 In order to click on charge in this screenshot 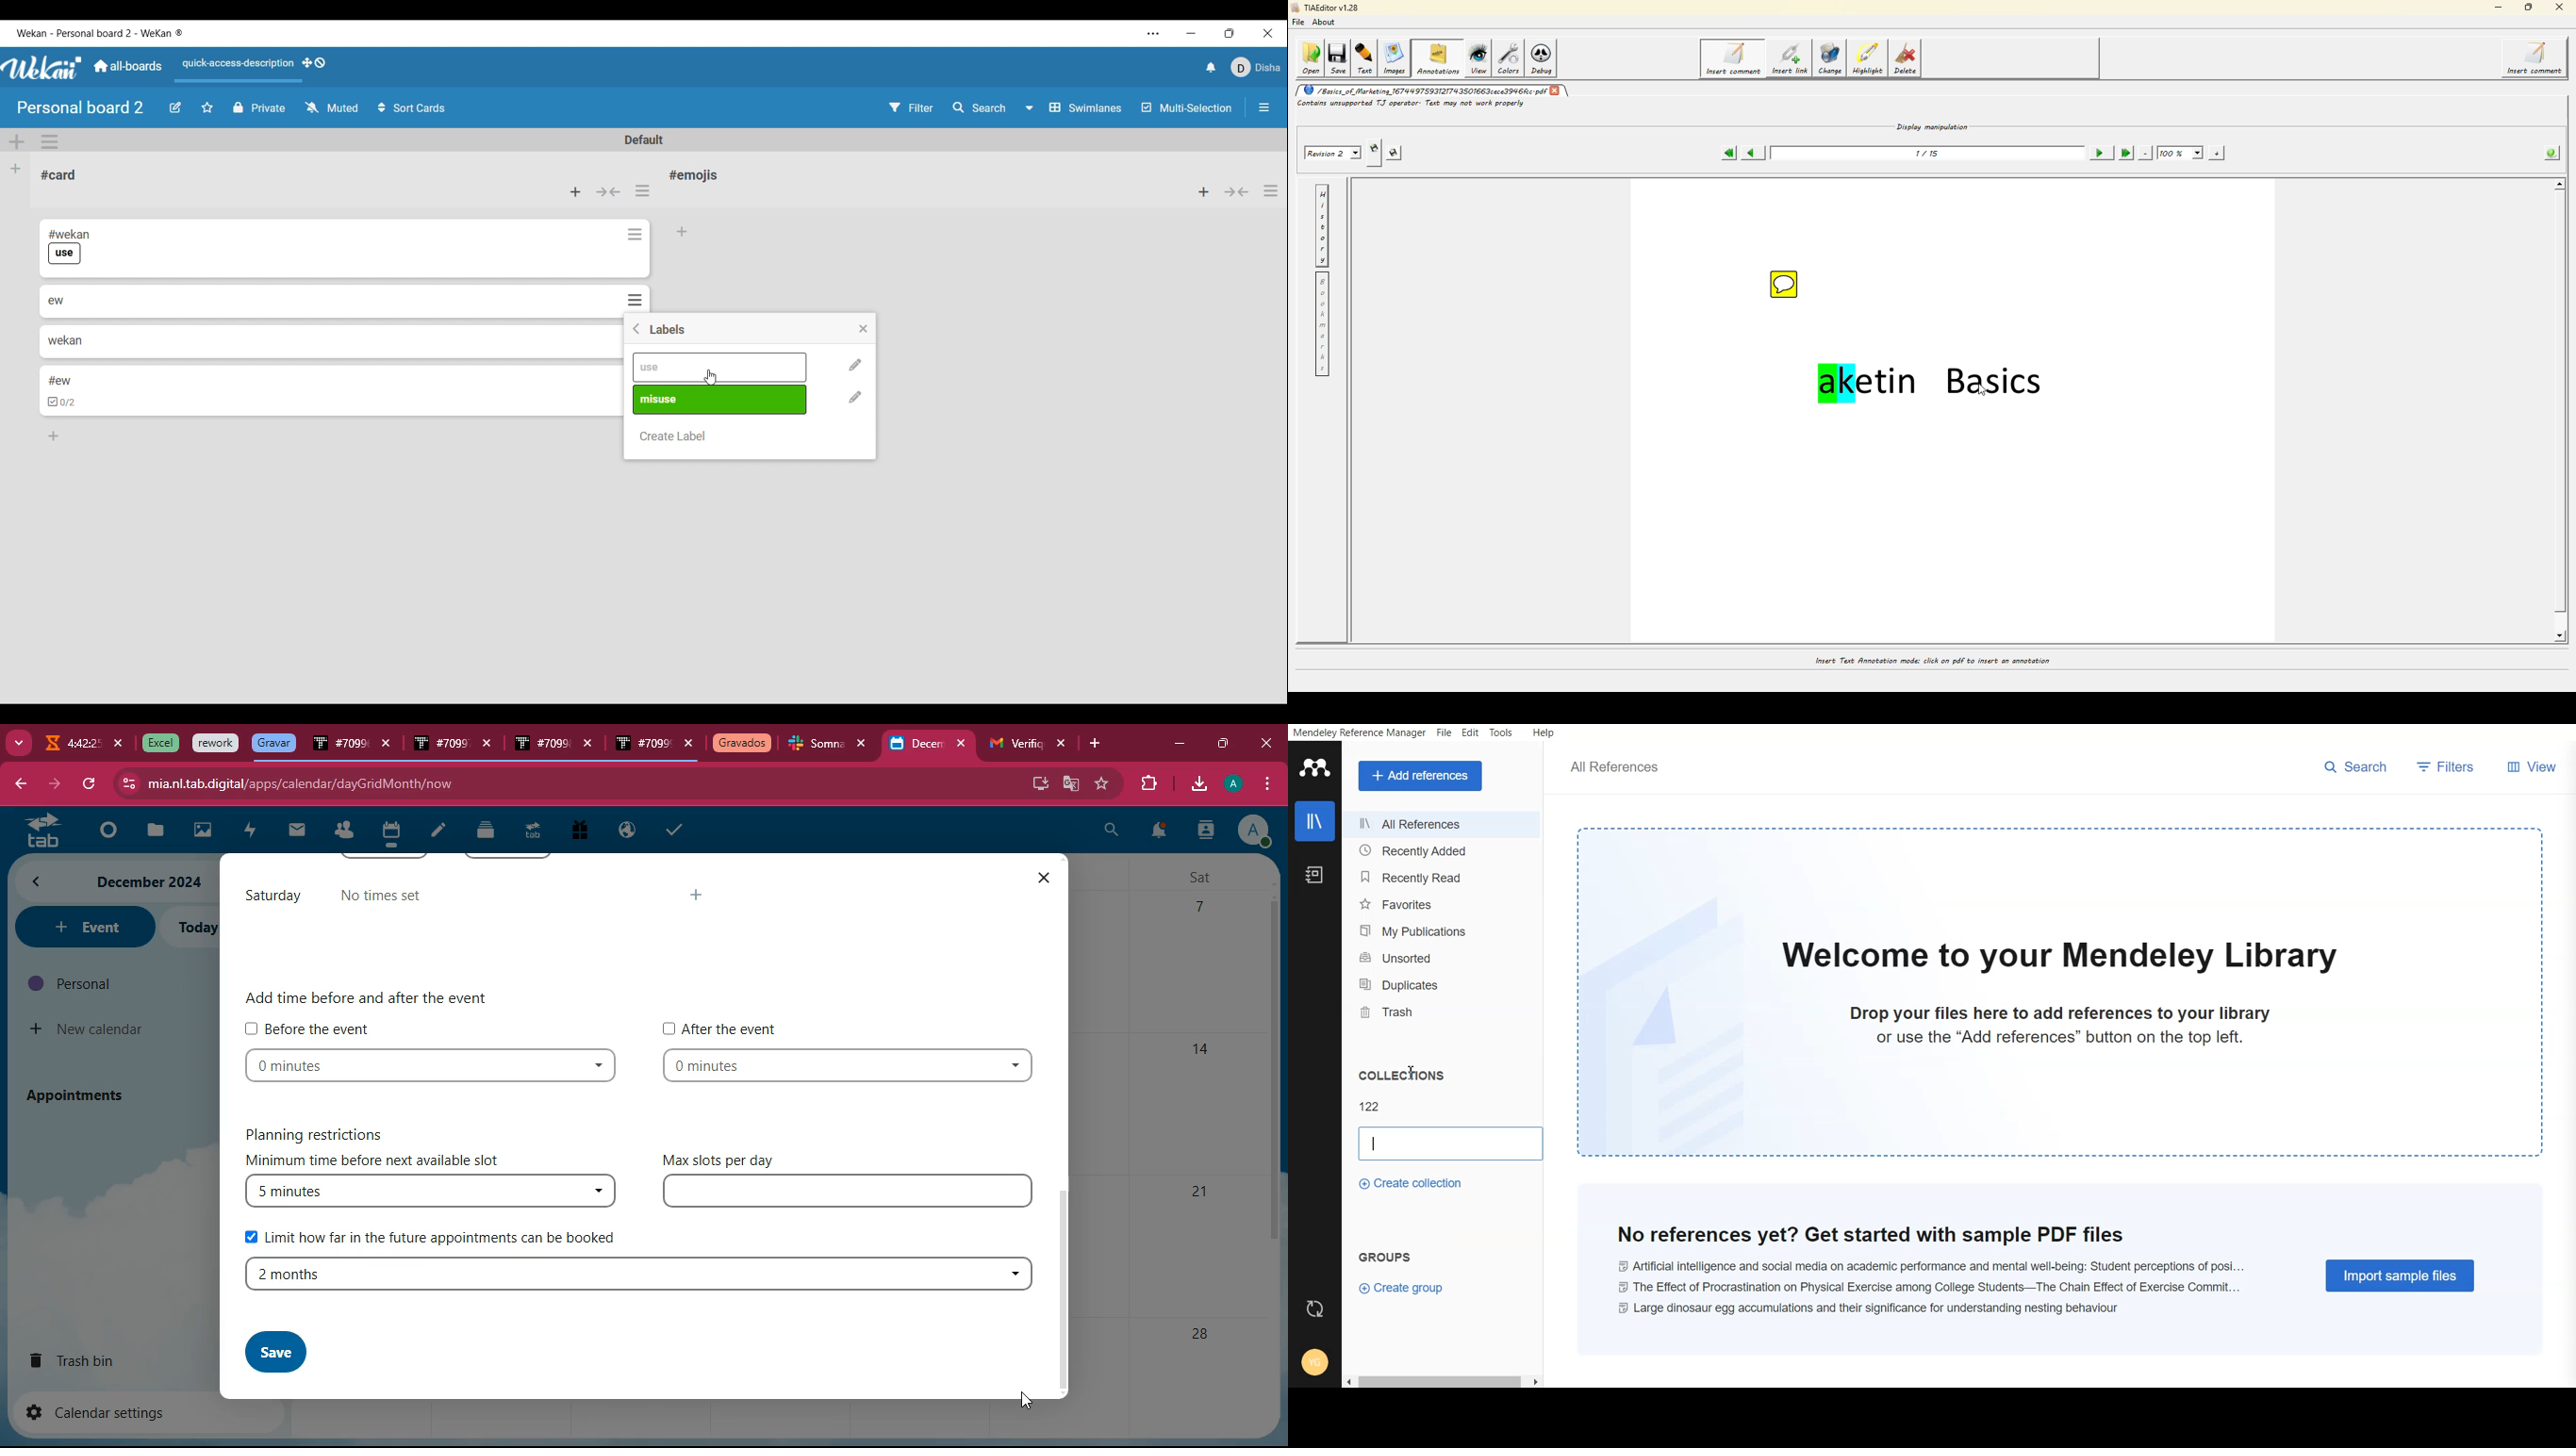, I will do `click(249, 831)`.